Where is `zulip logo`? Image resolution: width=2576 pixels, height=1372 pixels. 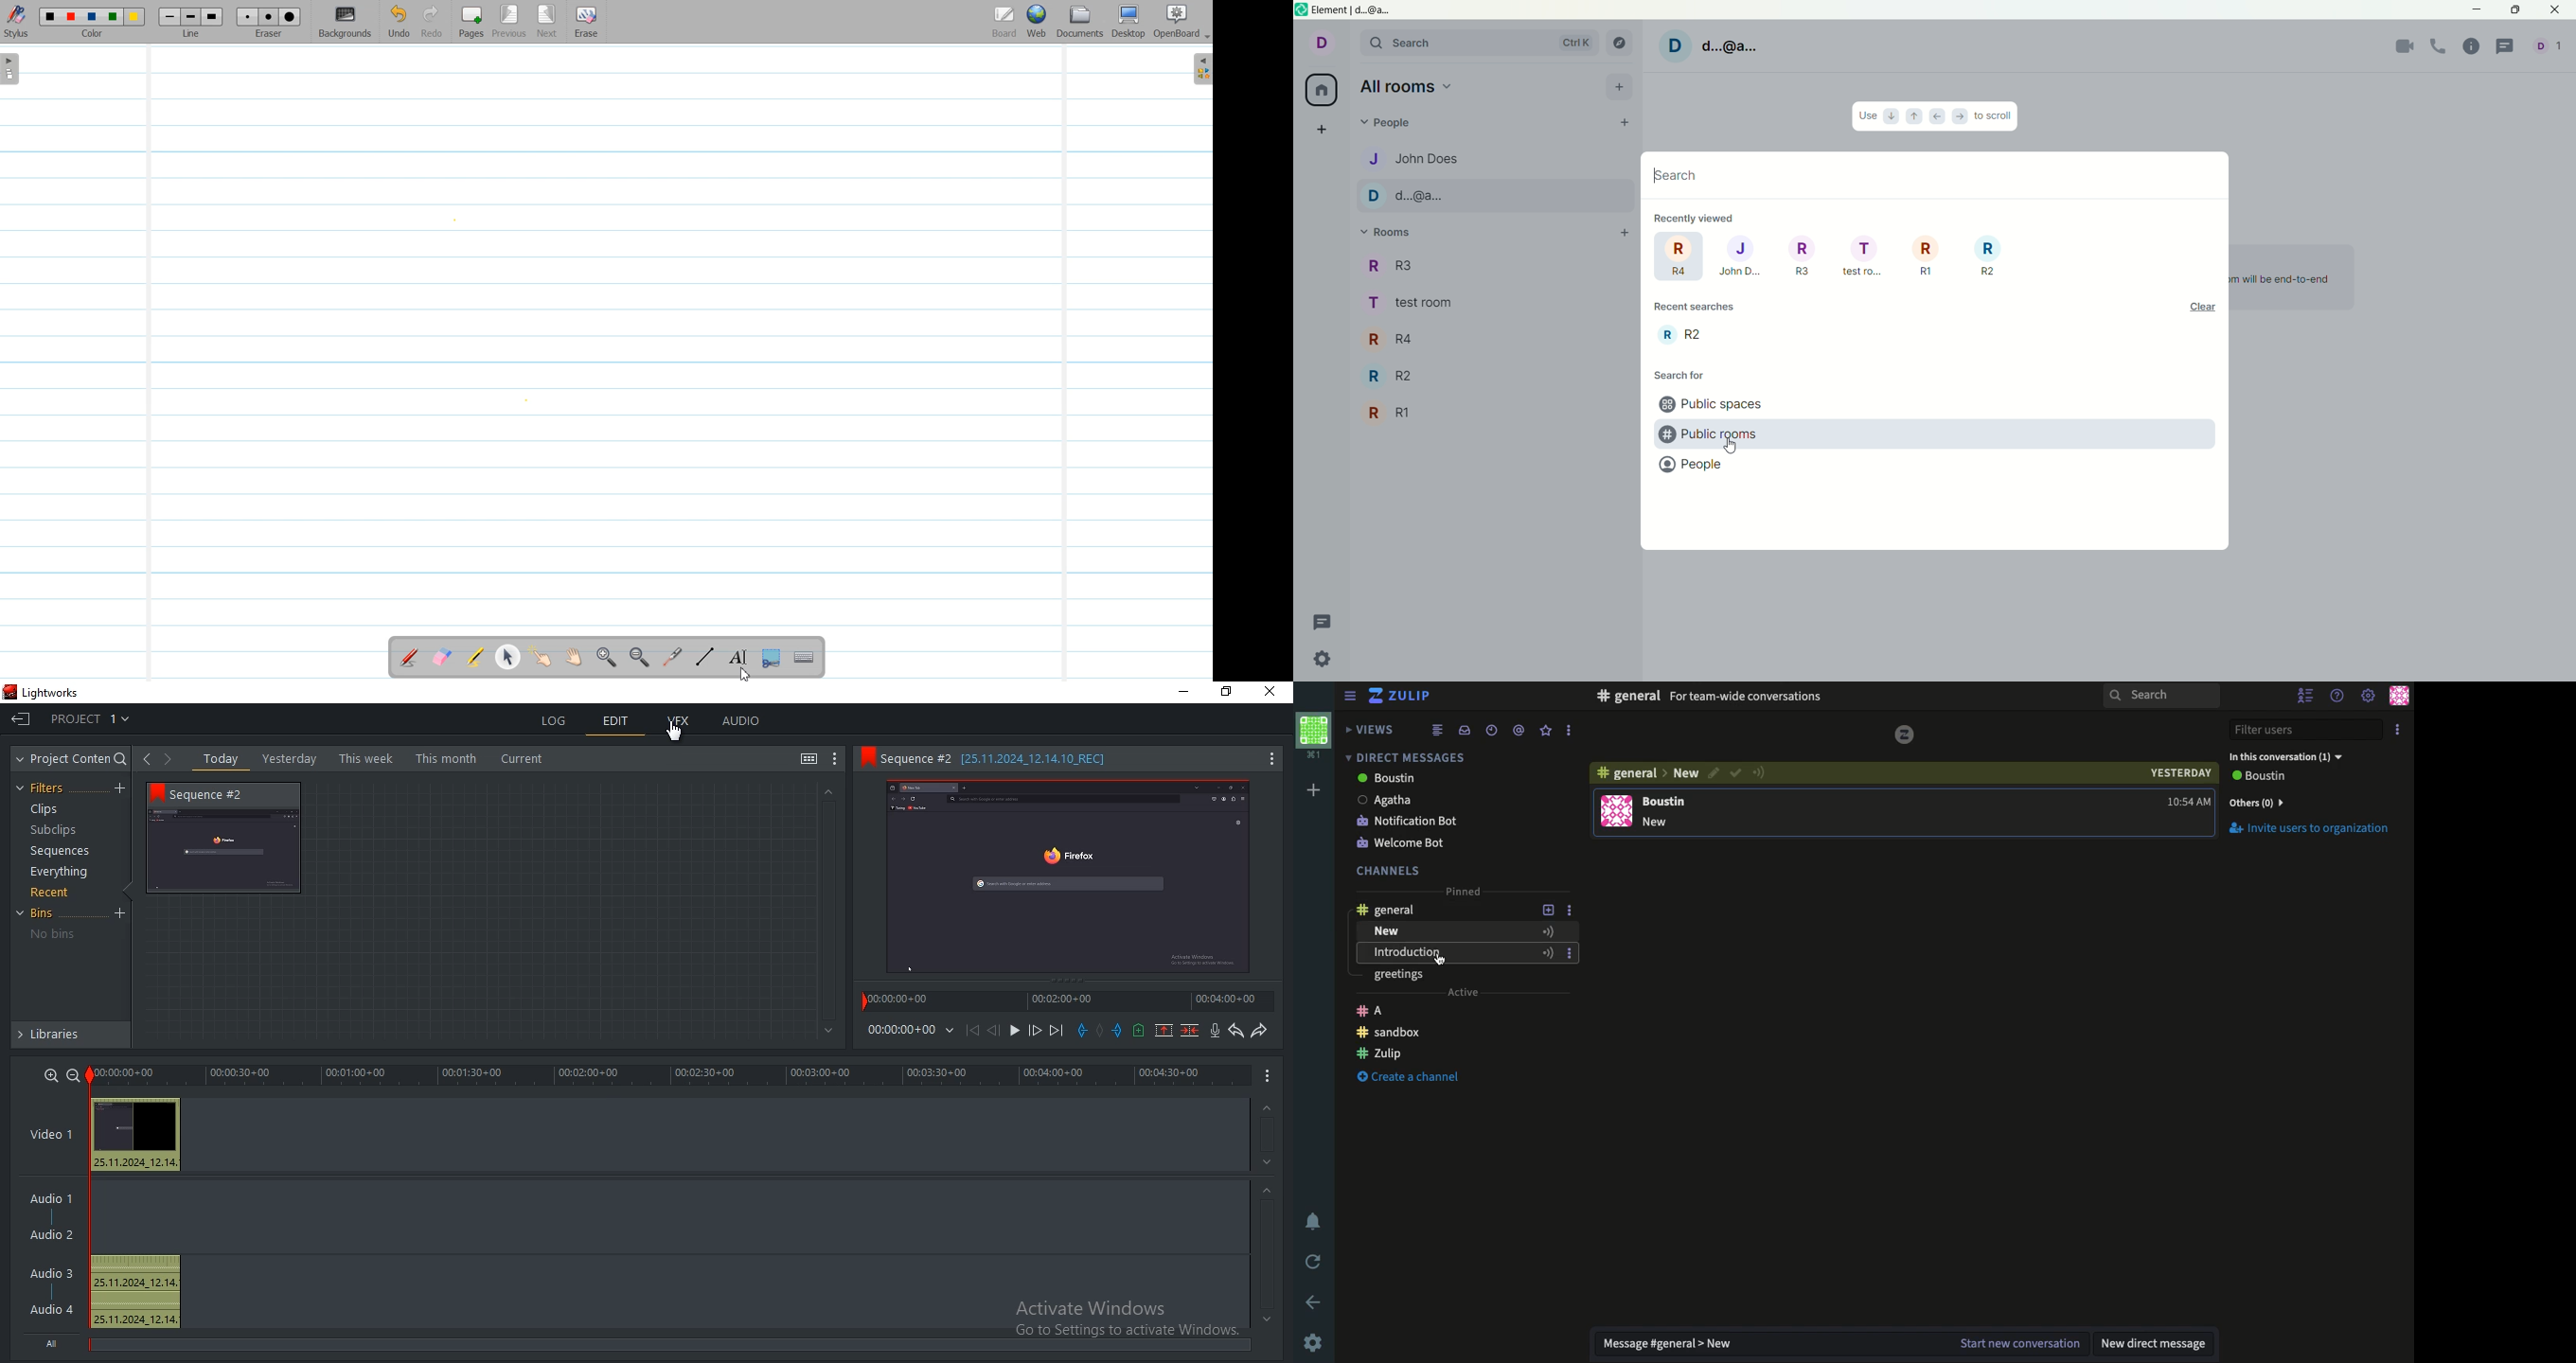 zulip logo is located at coordinates (1905, 735).